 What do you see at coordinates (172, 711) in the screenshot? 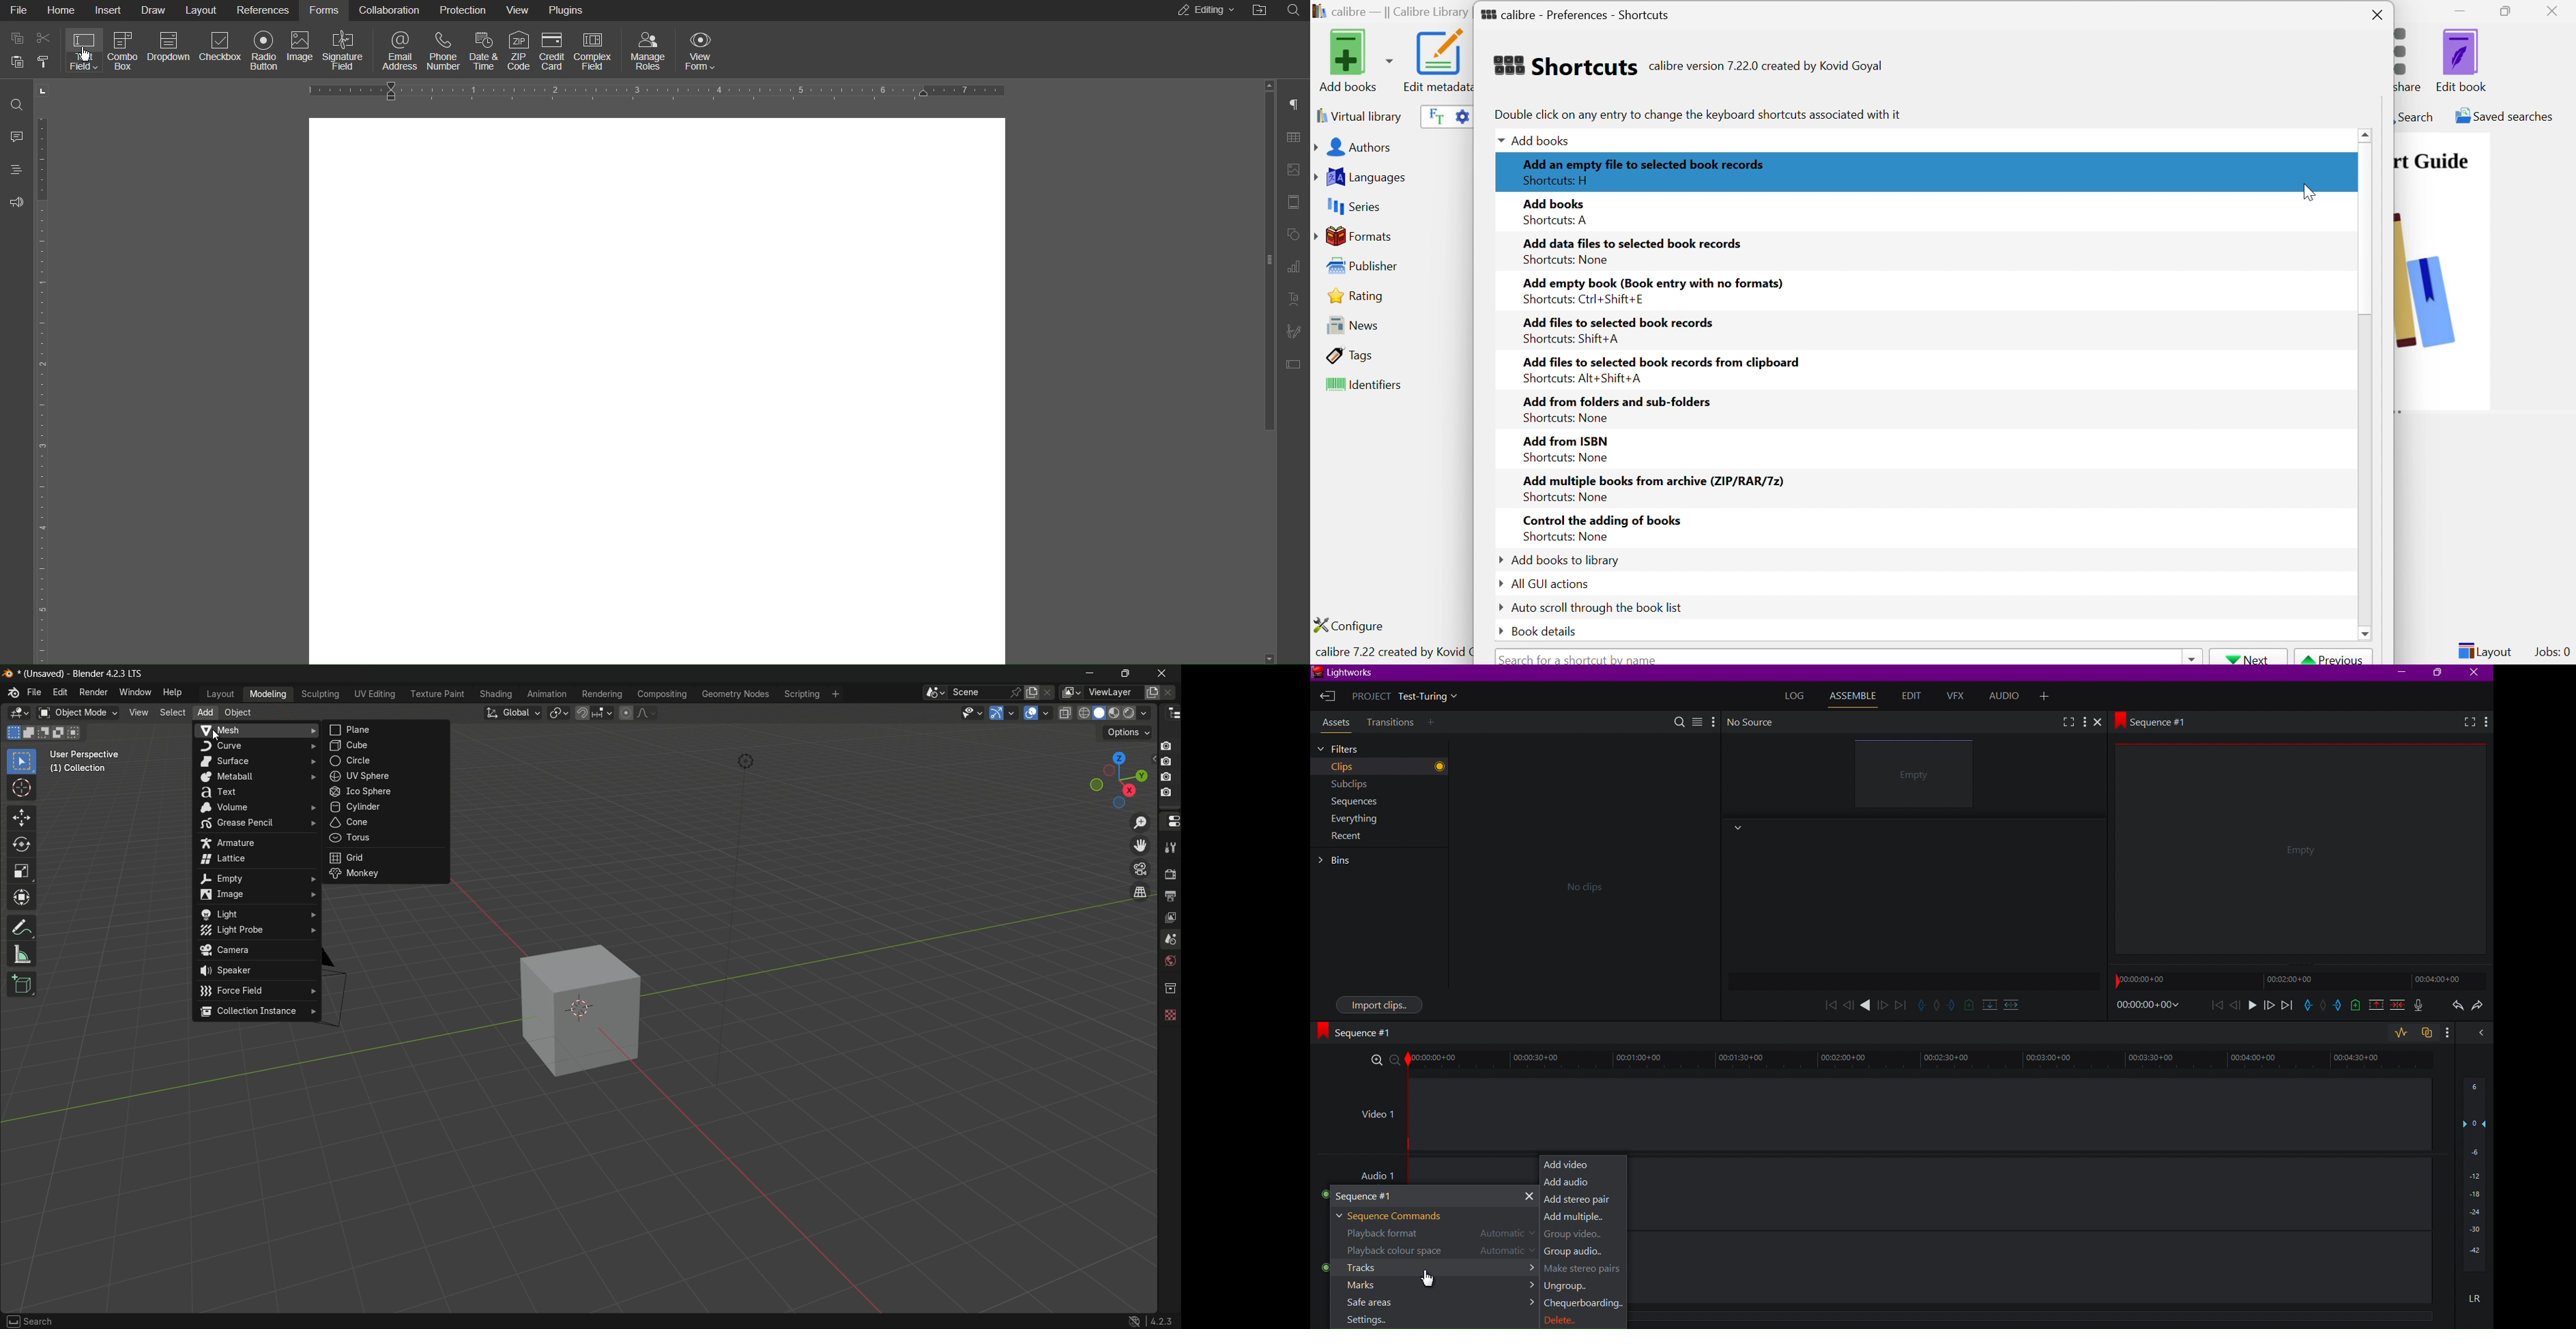
I see `select` at bounding box center [172, 711].